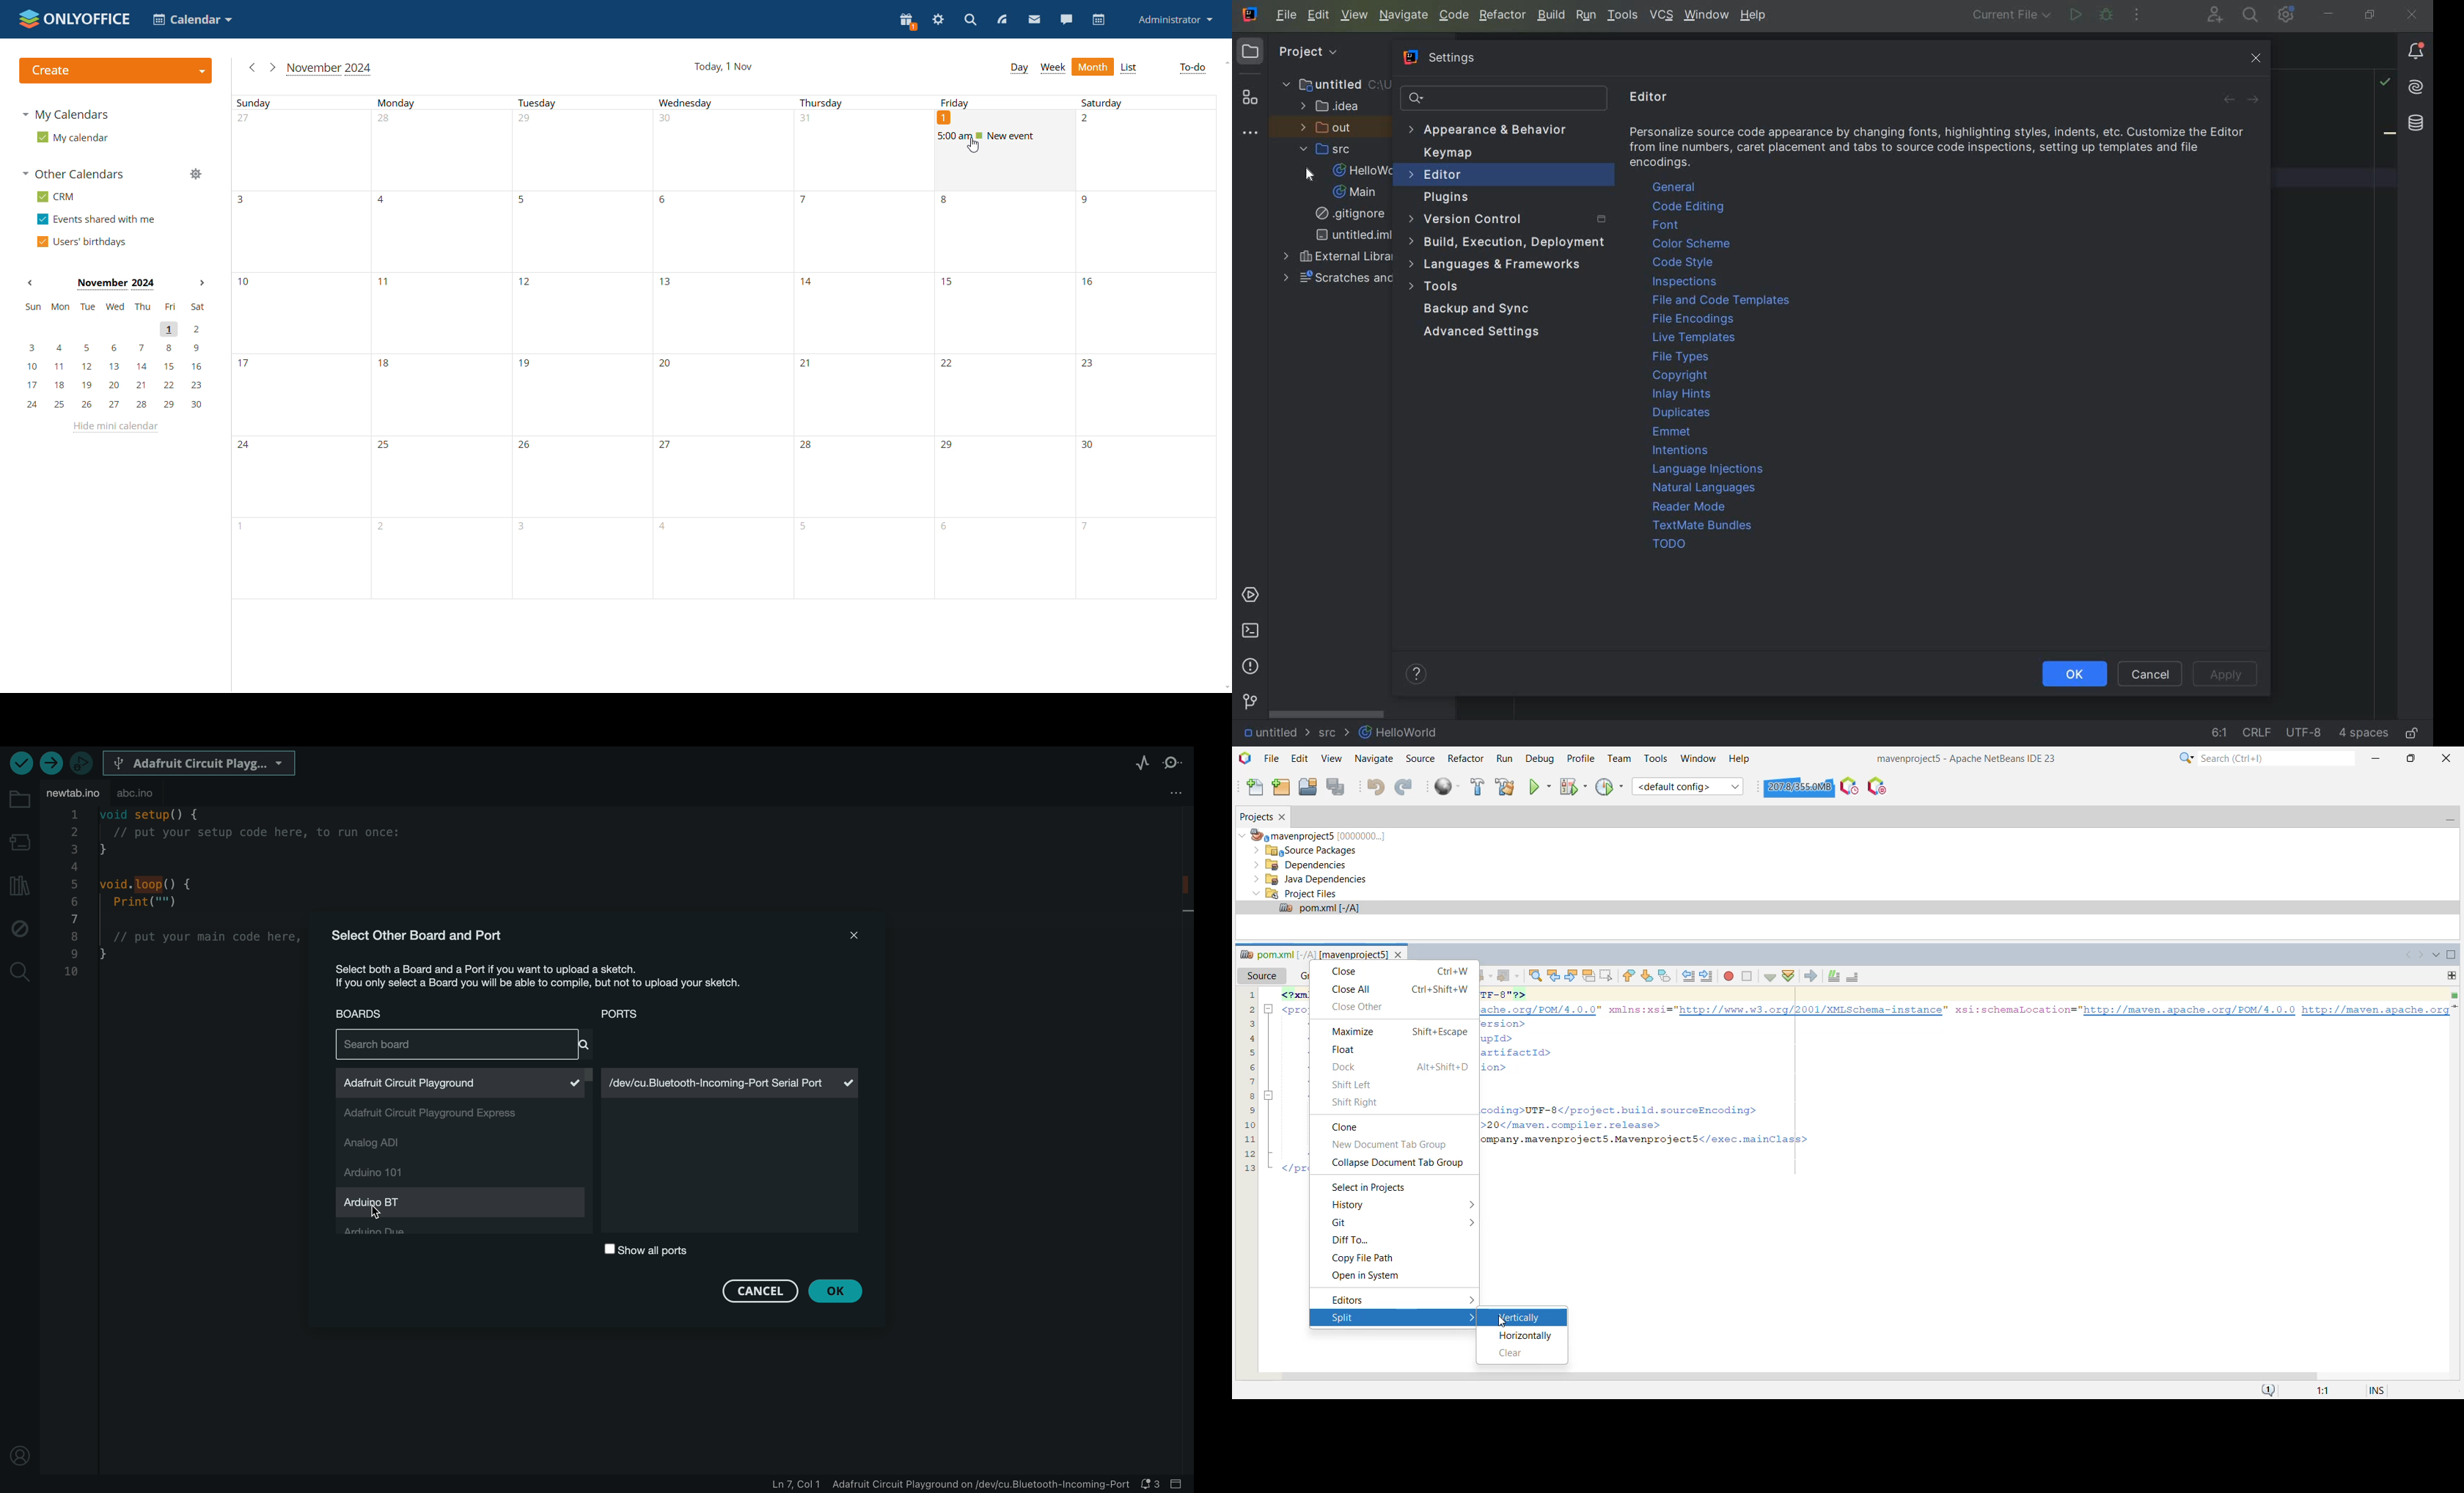 This screenshot has width=2464, height=1512. I want to click on other calendars, so click(73, 175).